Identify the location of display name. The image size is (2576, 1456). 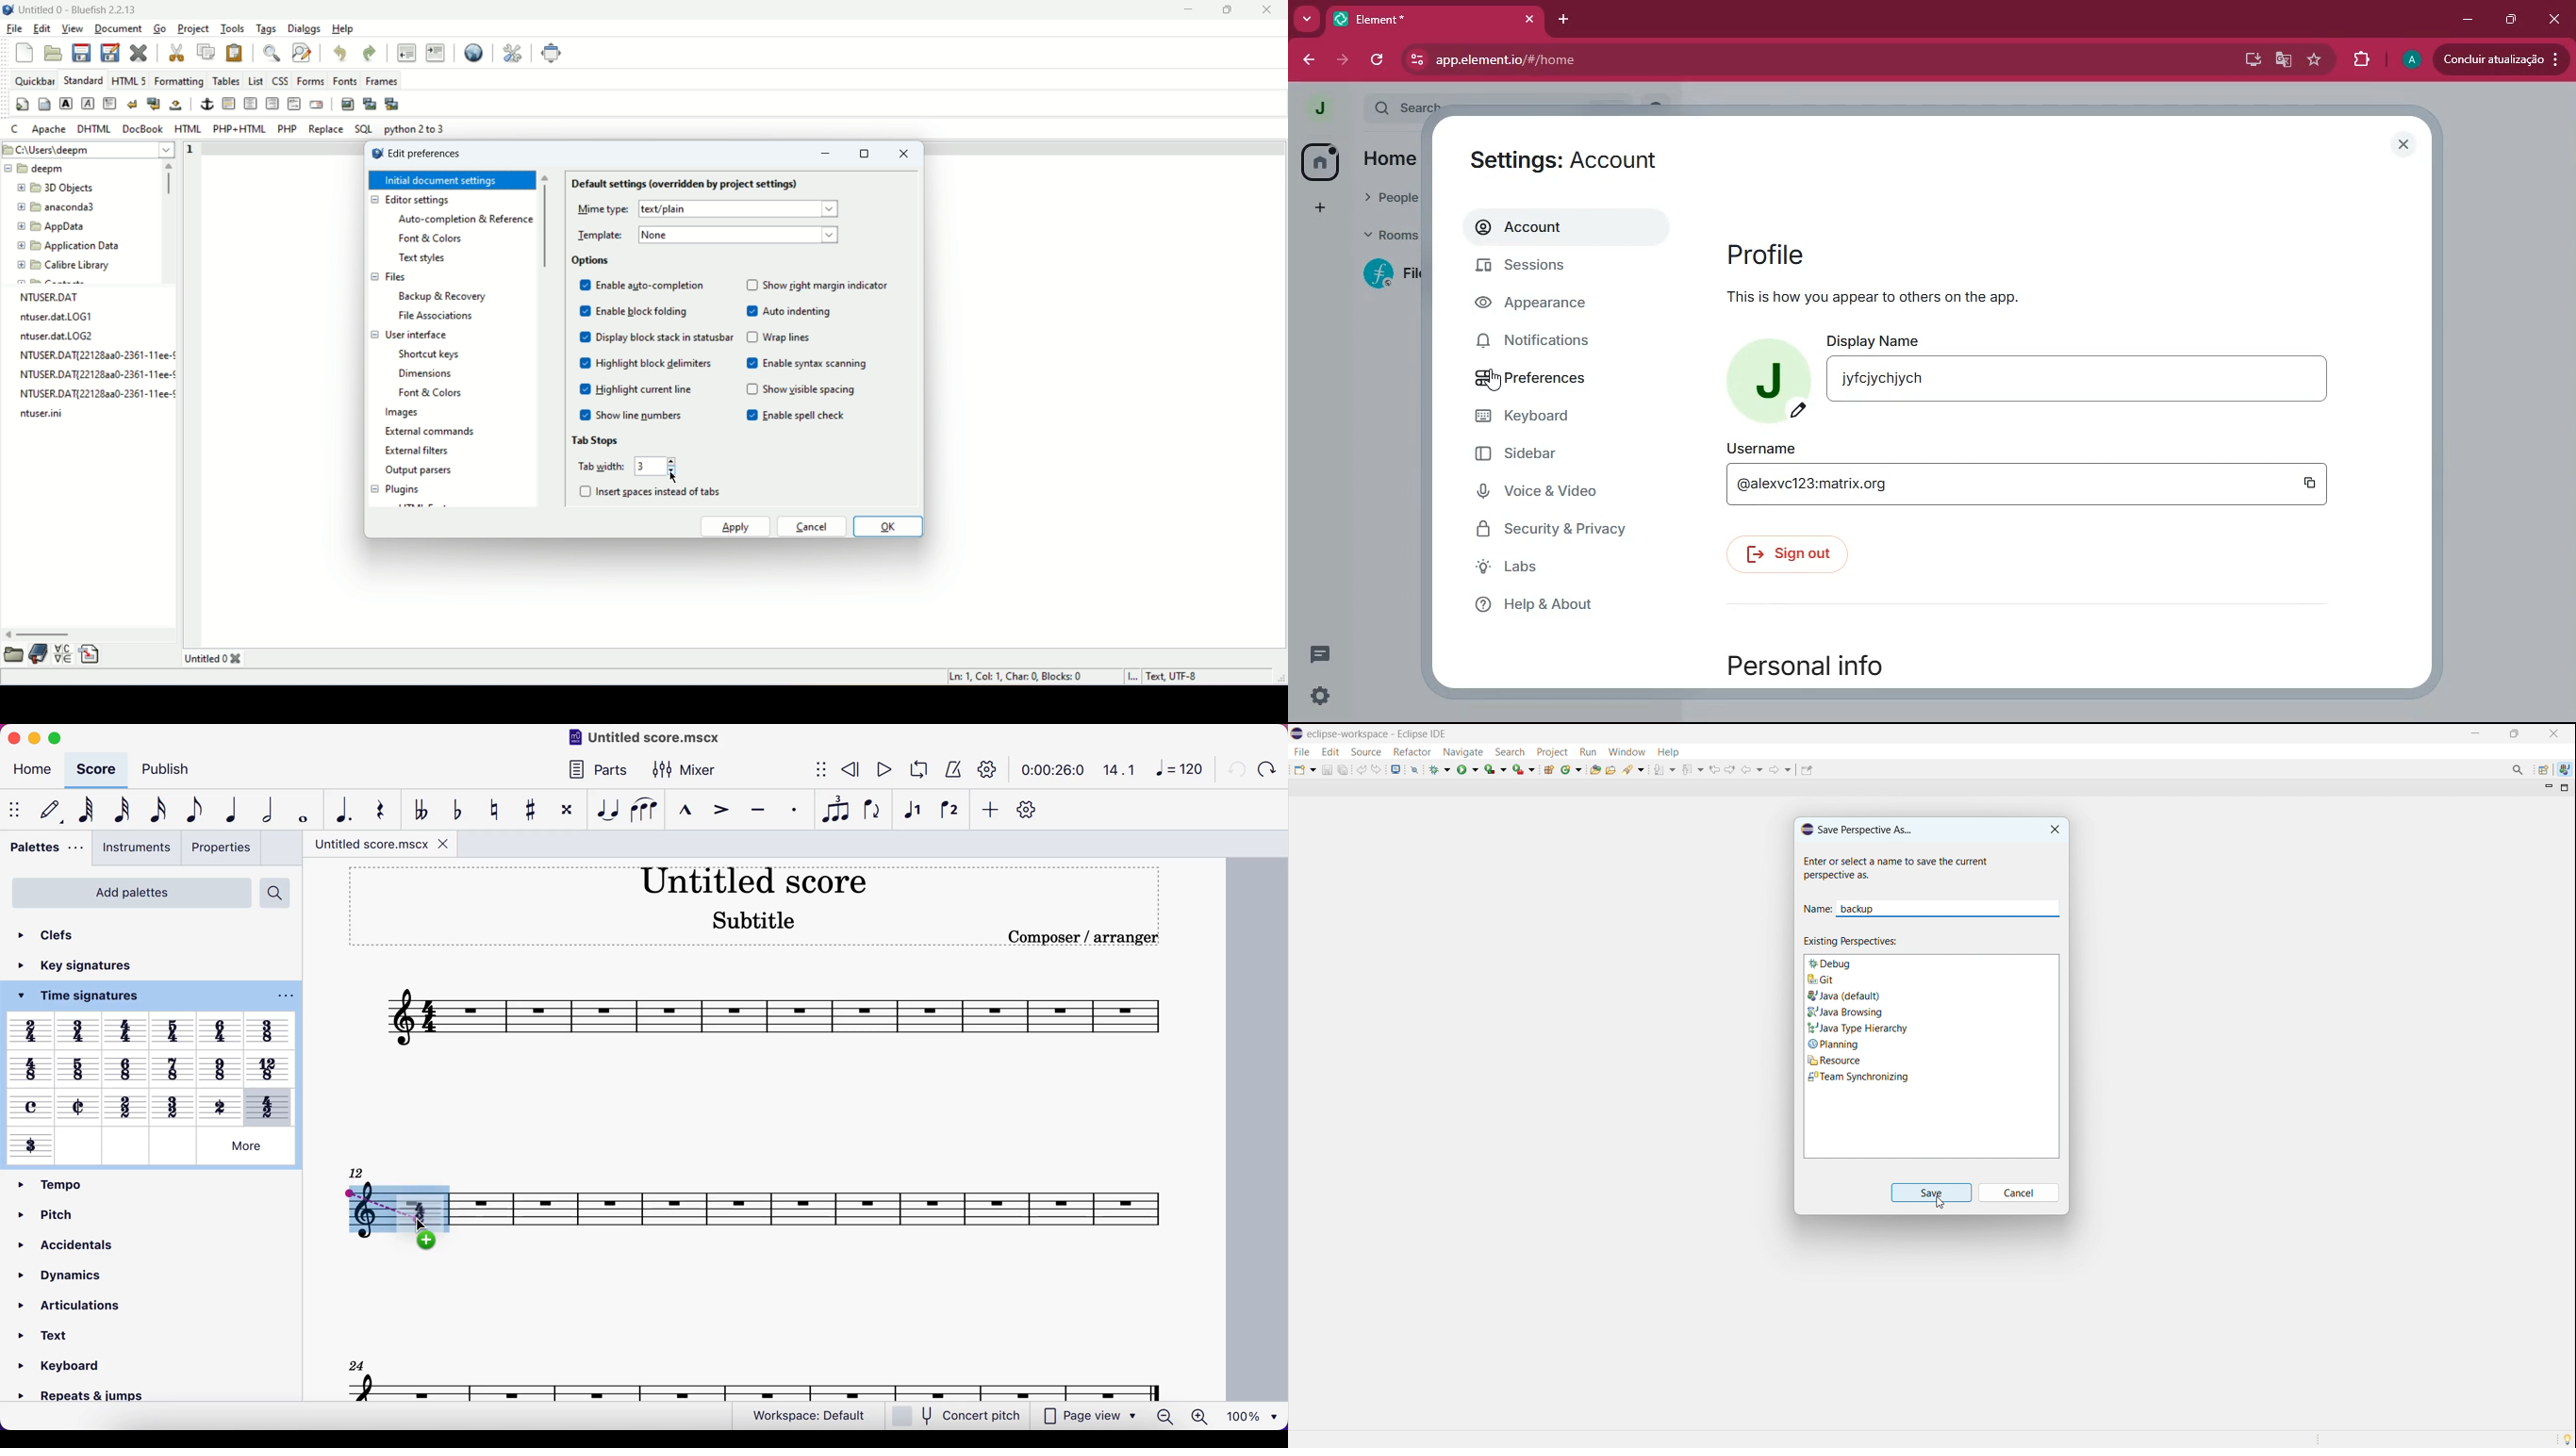
(1879, 339).